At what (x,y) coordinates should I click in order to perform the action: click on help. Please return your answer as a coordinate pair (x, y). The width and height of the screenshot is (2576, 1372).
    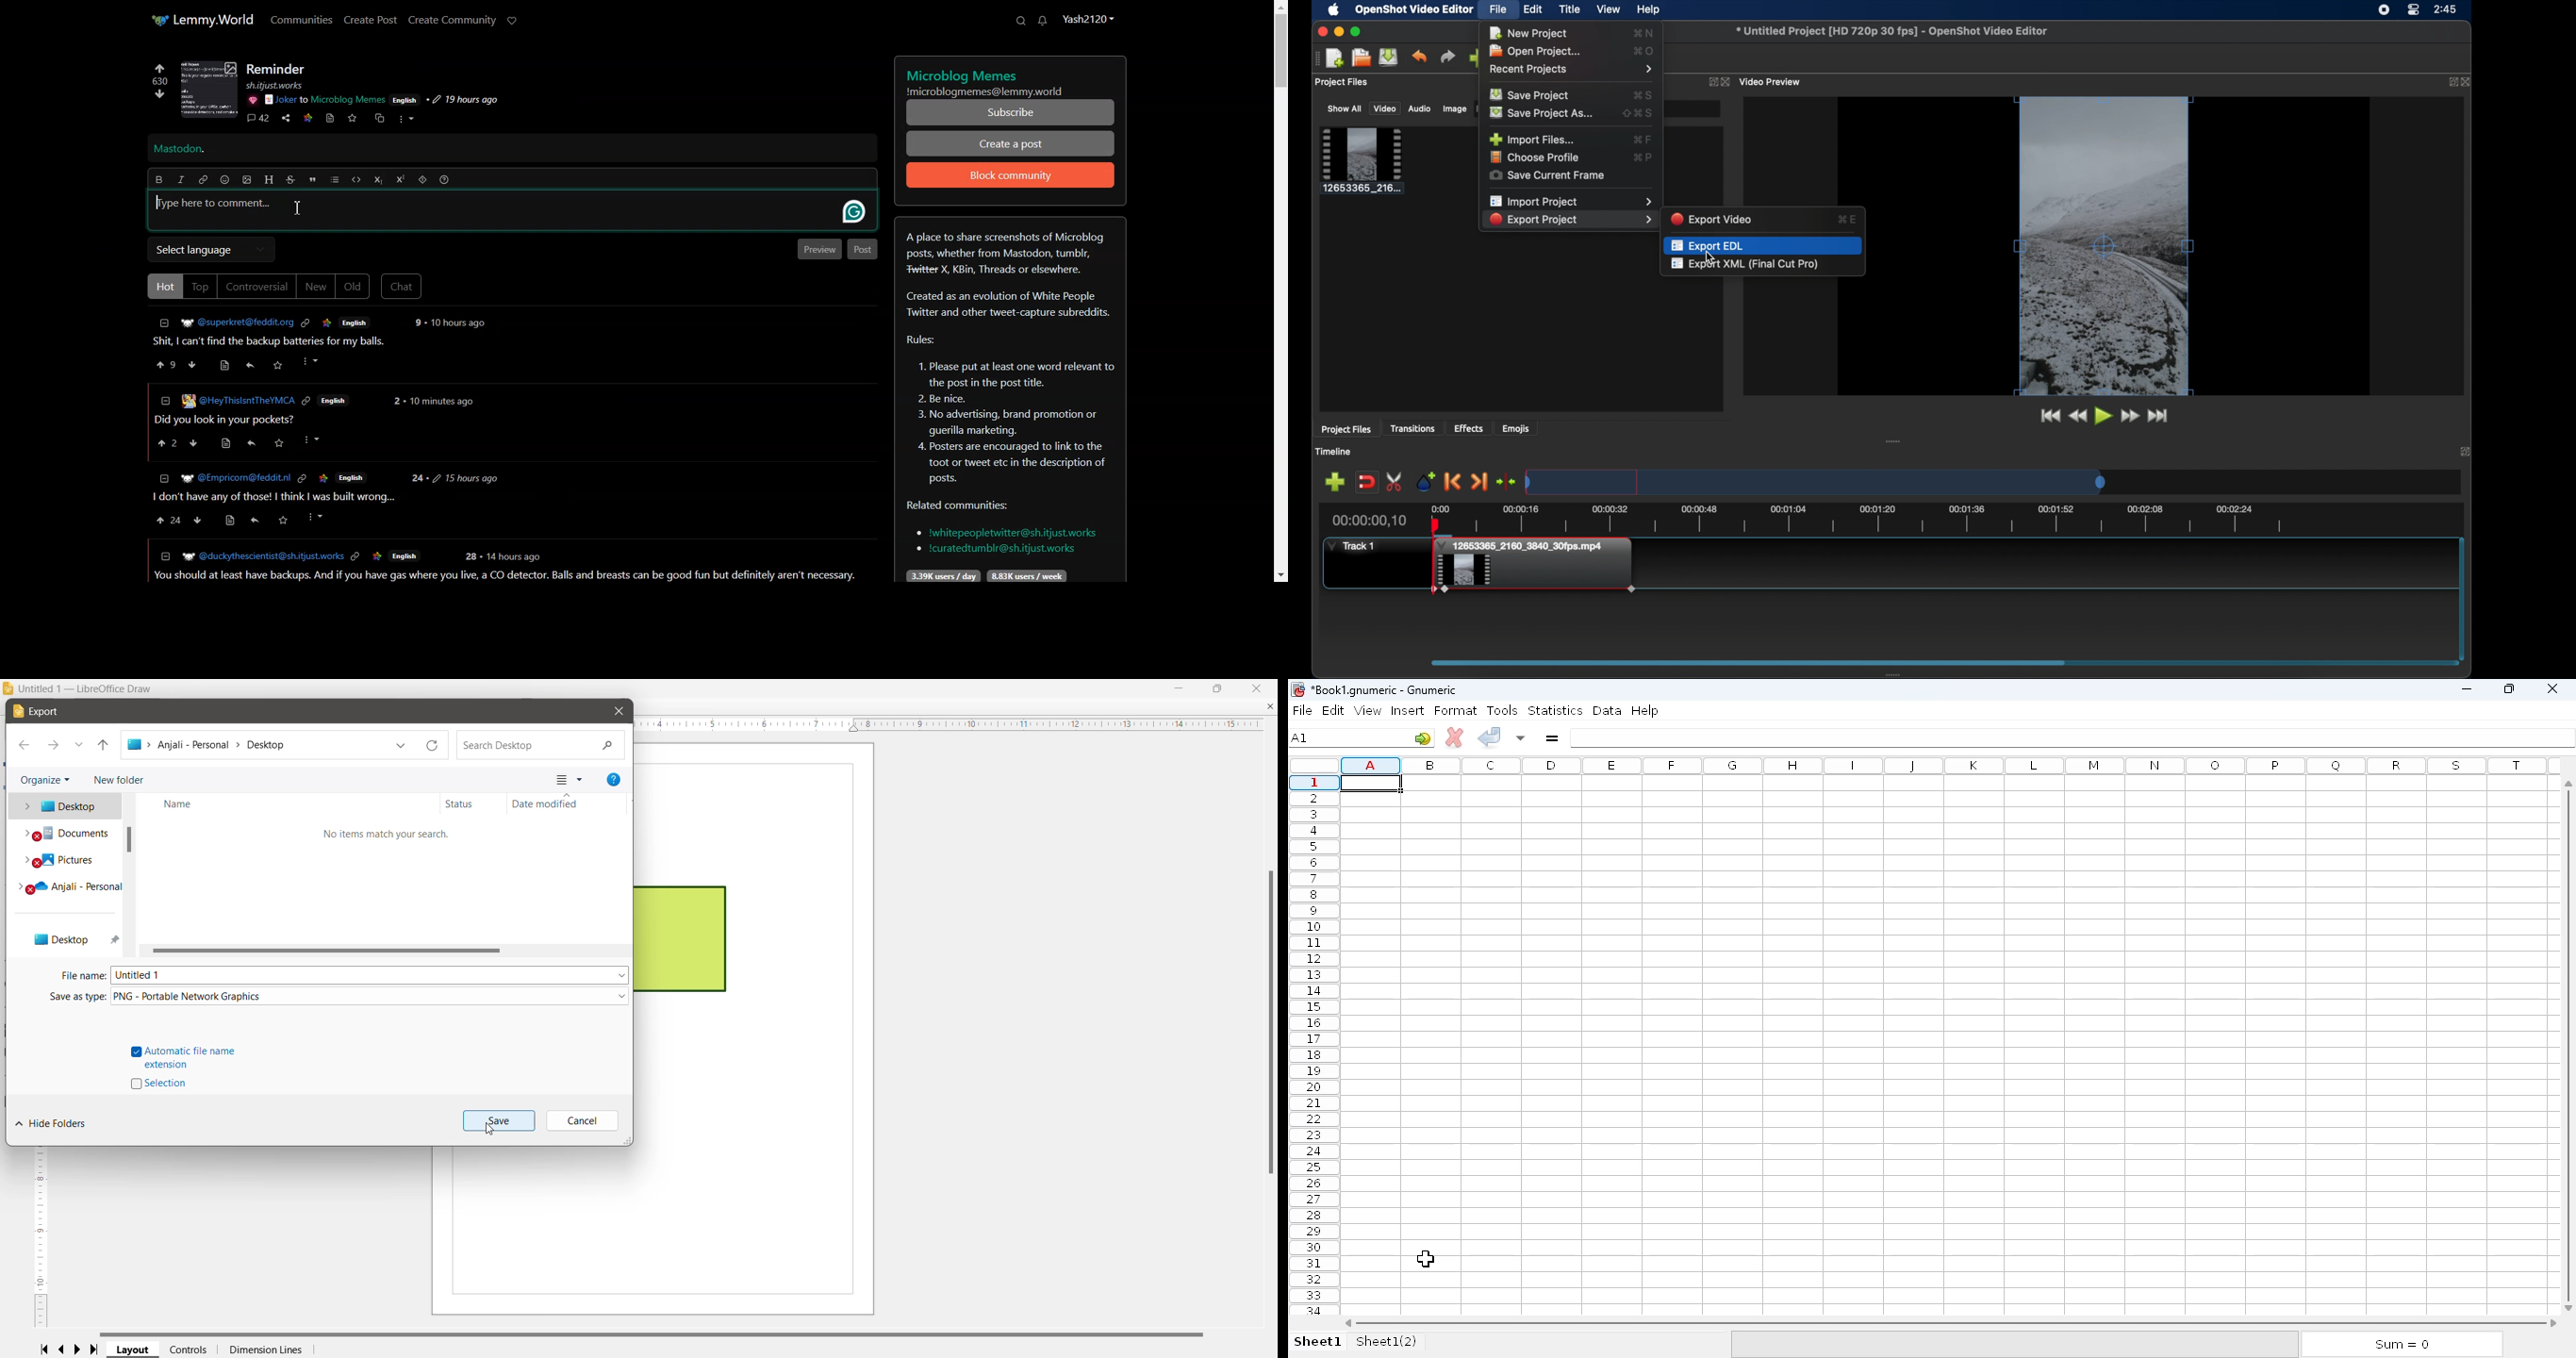
    Looking at the image, I should click on (1644, 710).